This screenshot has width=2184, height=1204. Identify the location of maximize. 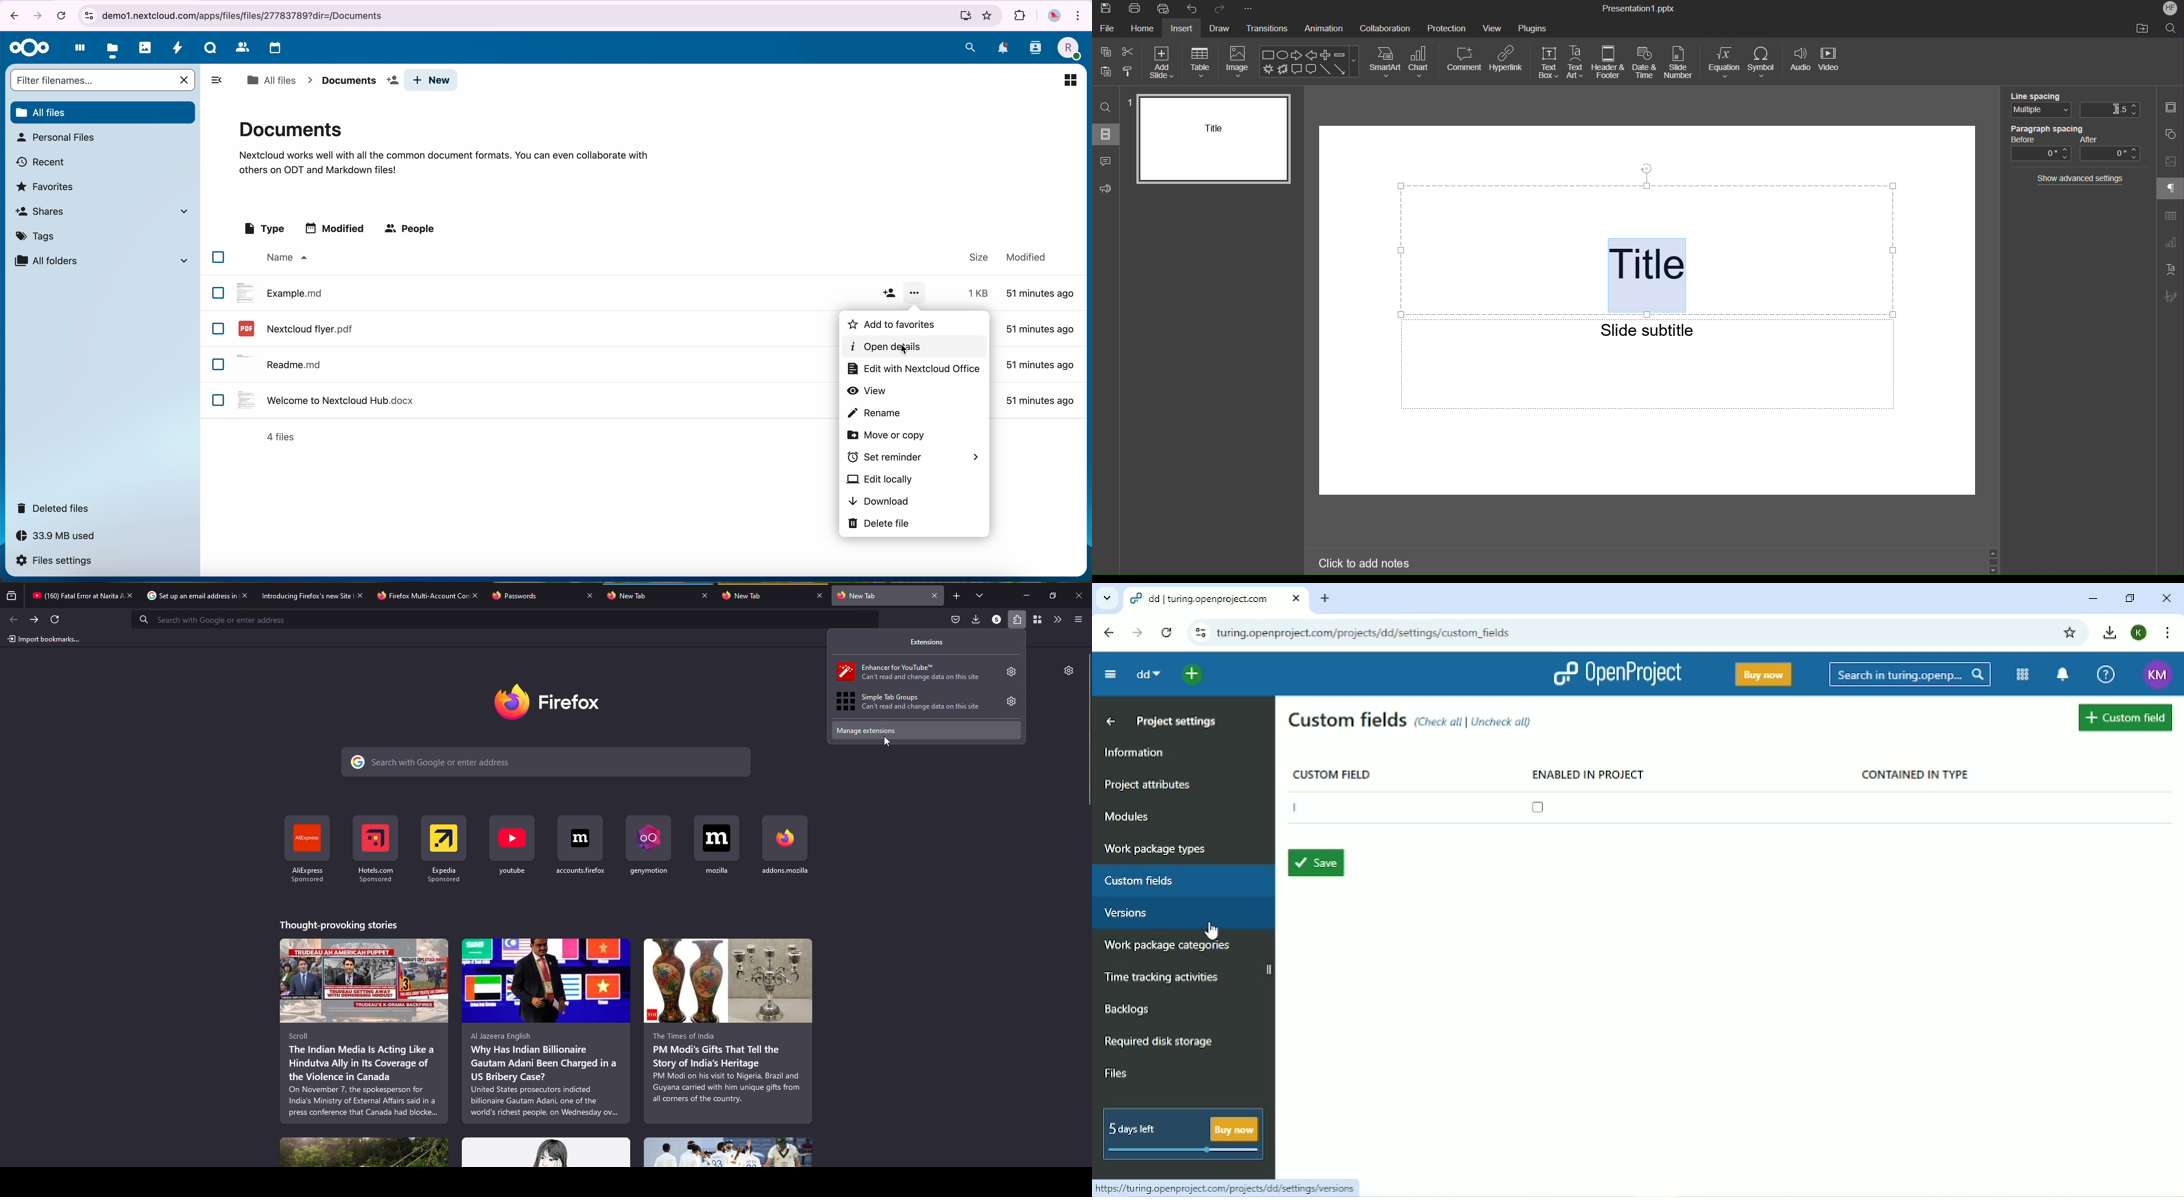
(1053, 596).